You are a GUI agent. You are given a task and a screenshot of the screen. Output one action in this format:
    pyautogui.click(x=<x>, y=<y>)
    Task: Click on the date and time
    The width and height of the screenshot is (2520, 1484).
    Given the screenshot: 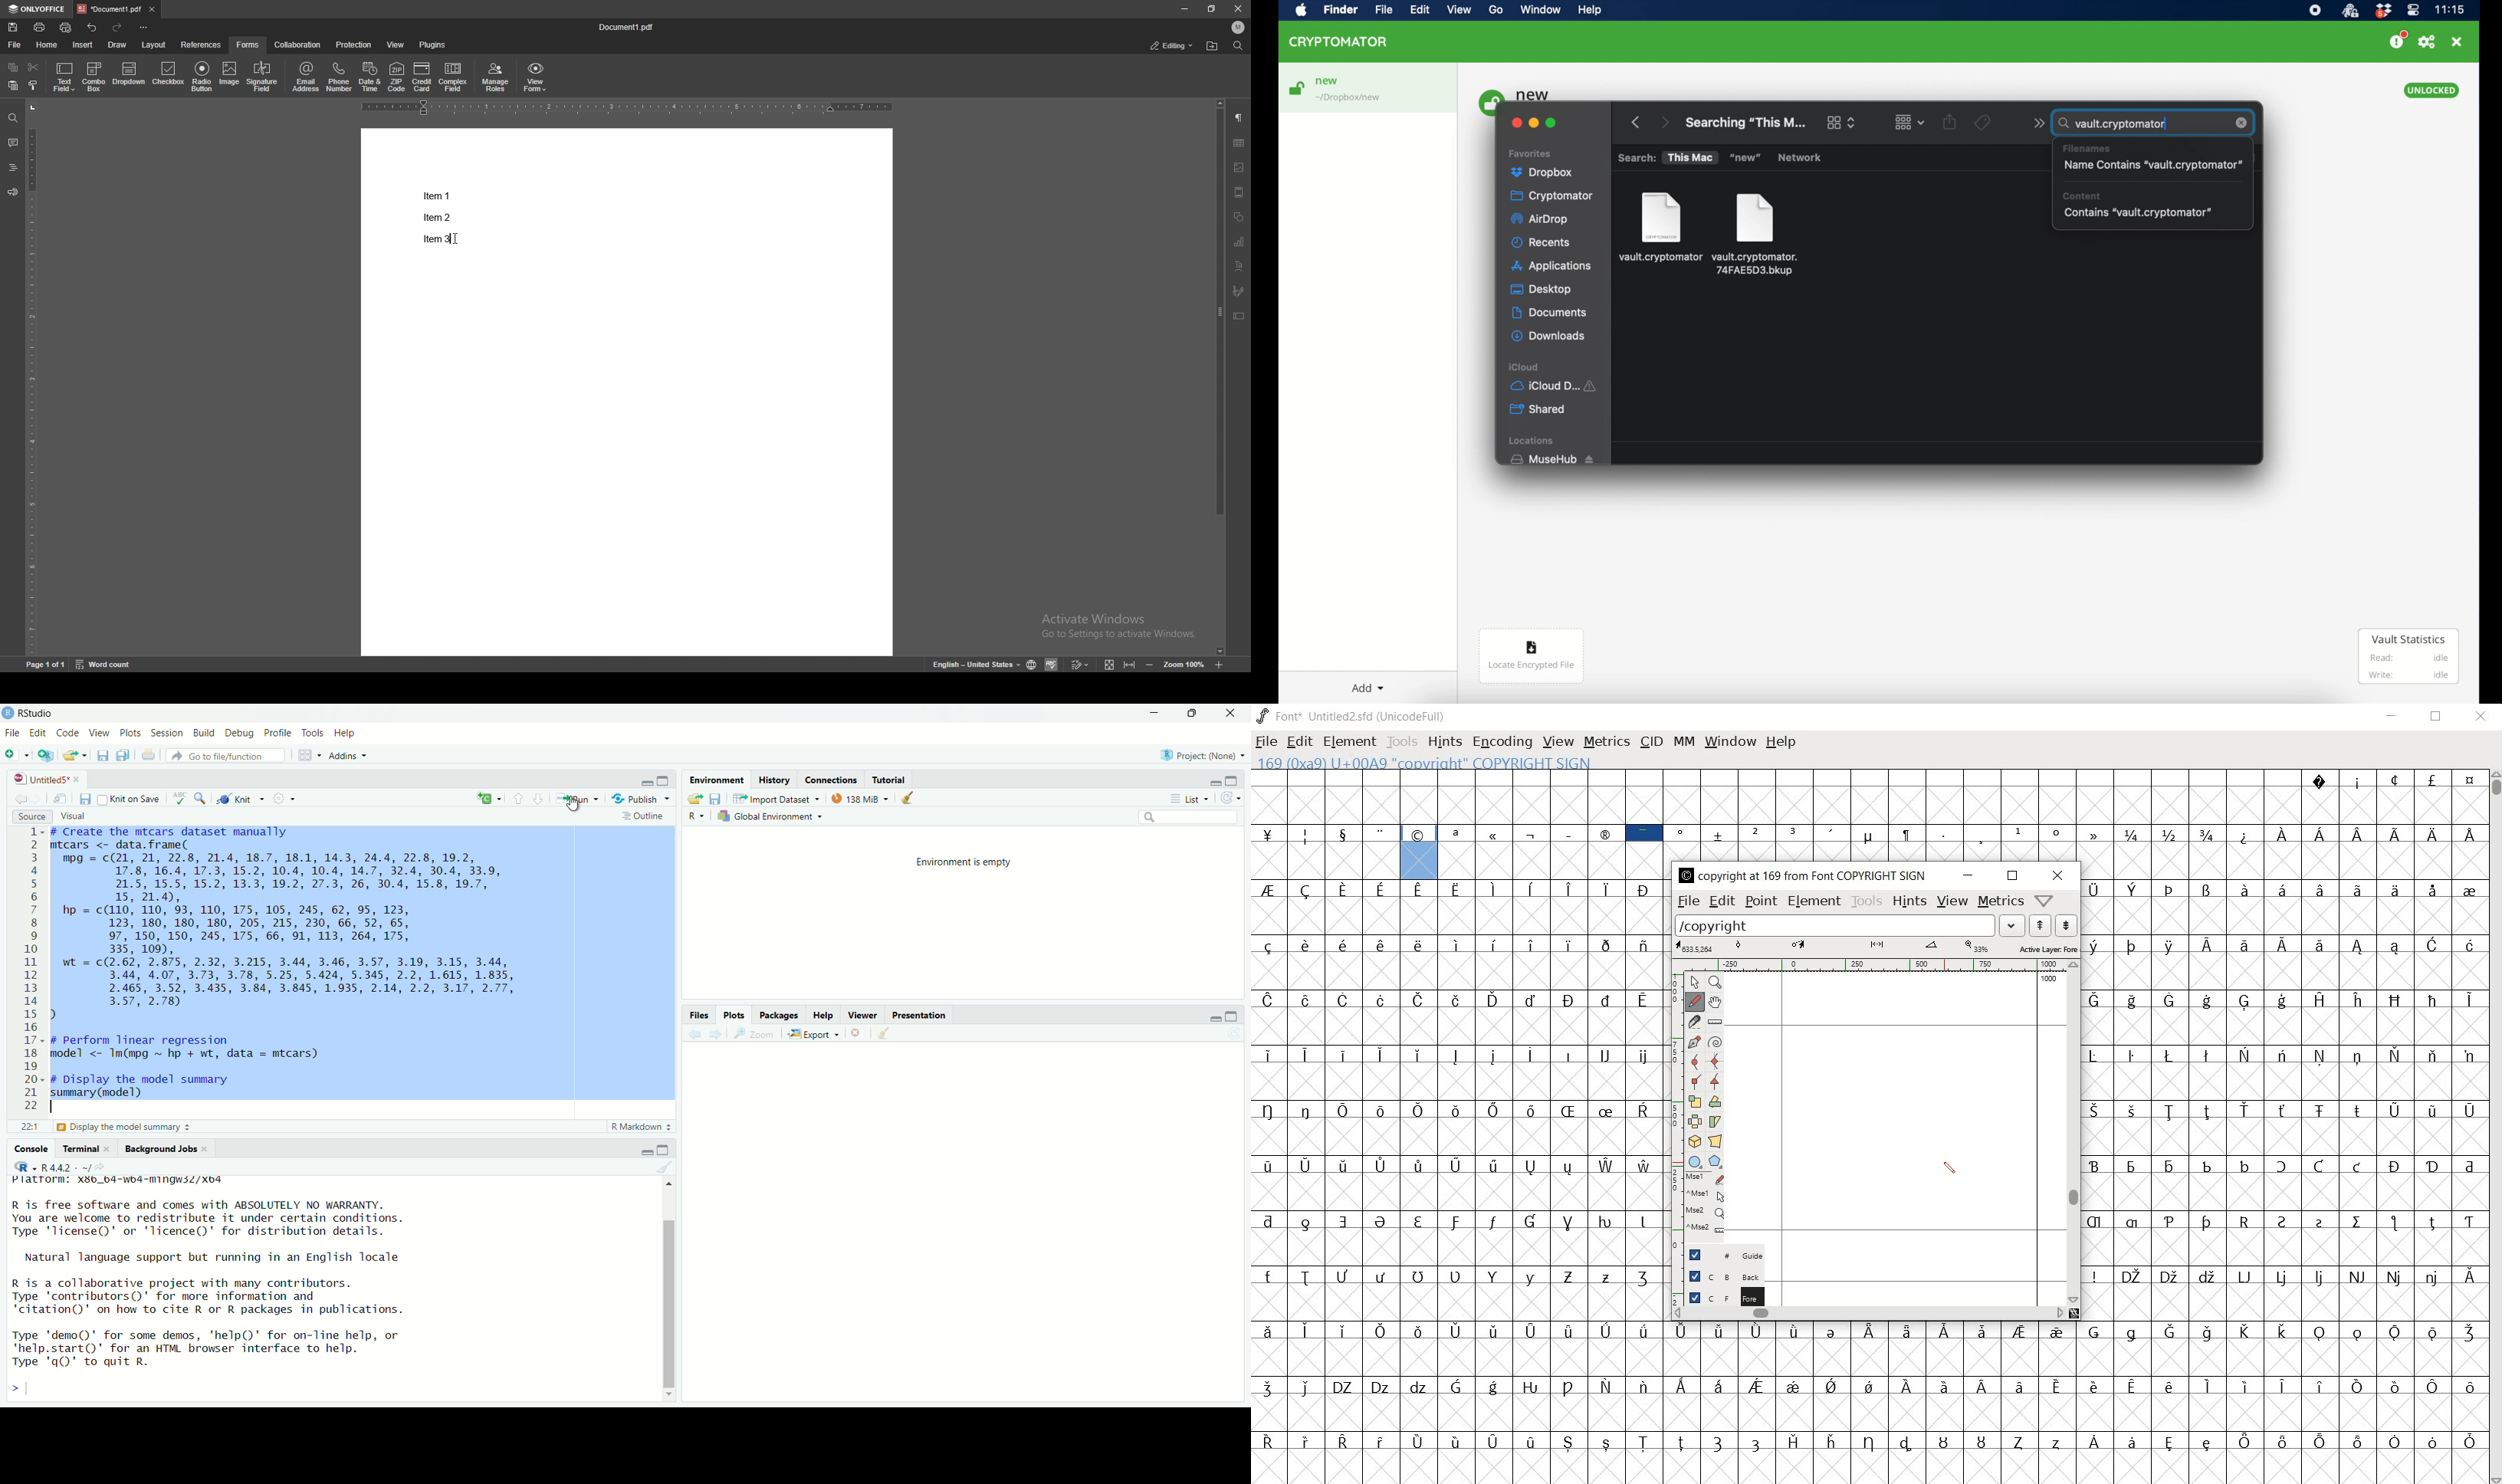 What is the action you would take?
    pyautogui.click(x=370, y=76)
    